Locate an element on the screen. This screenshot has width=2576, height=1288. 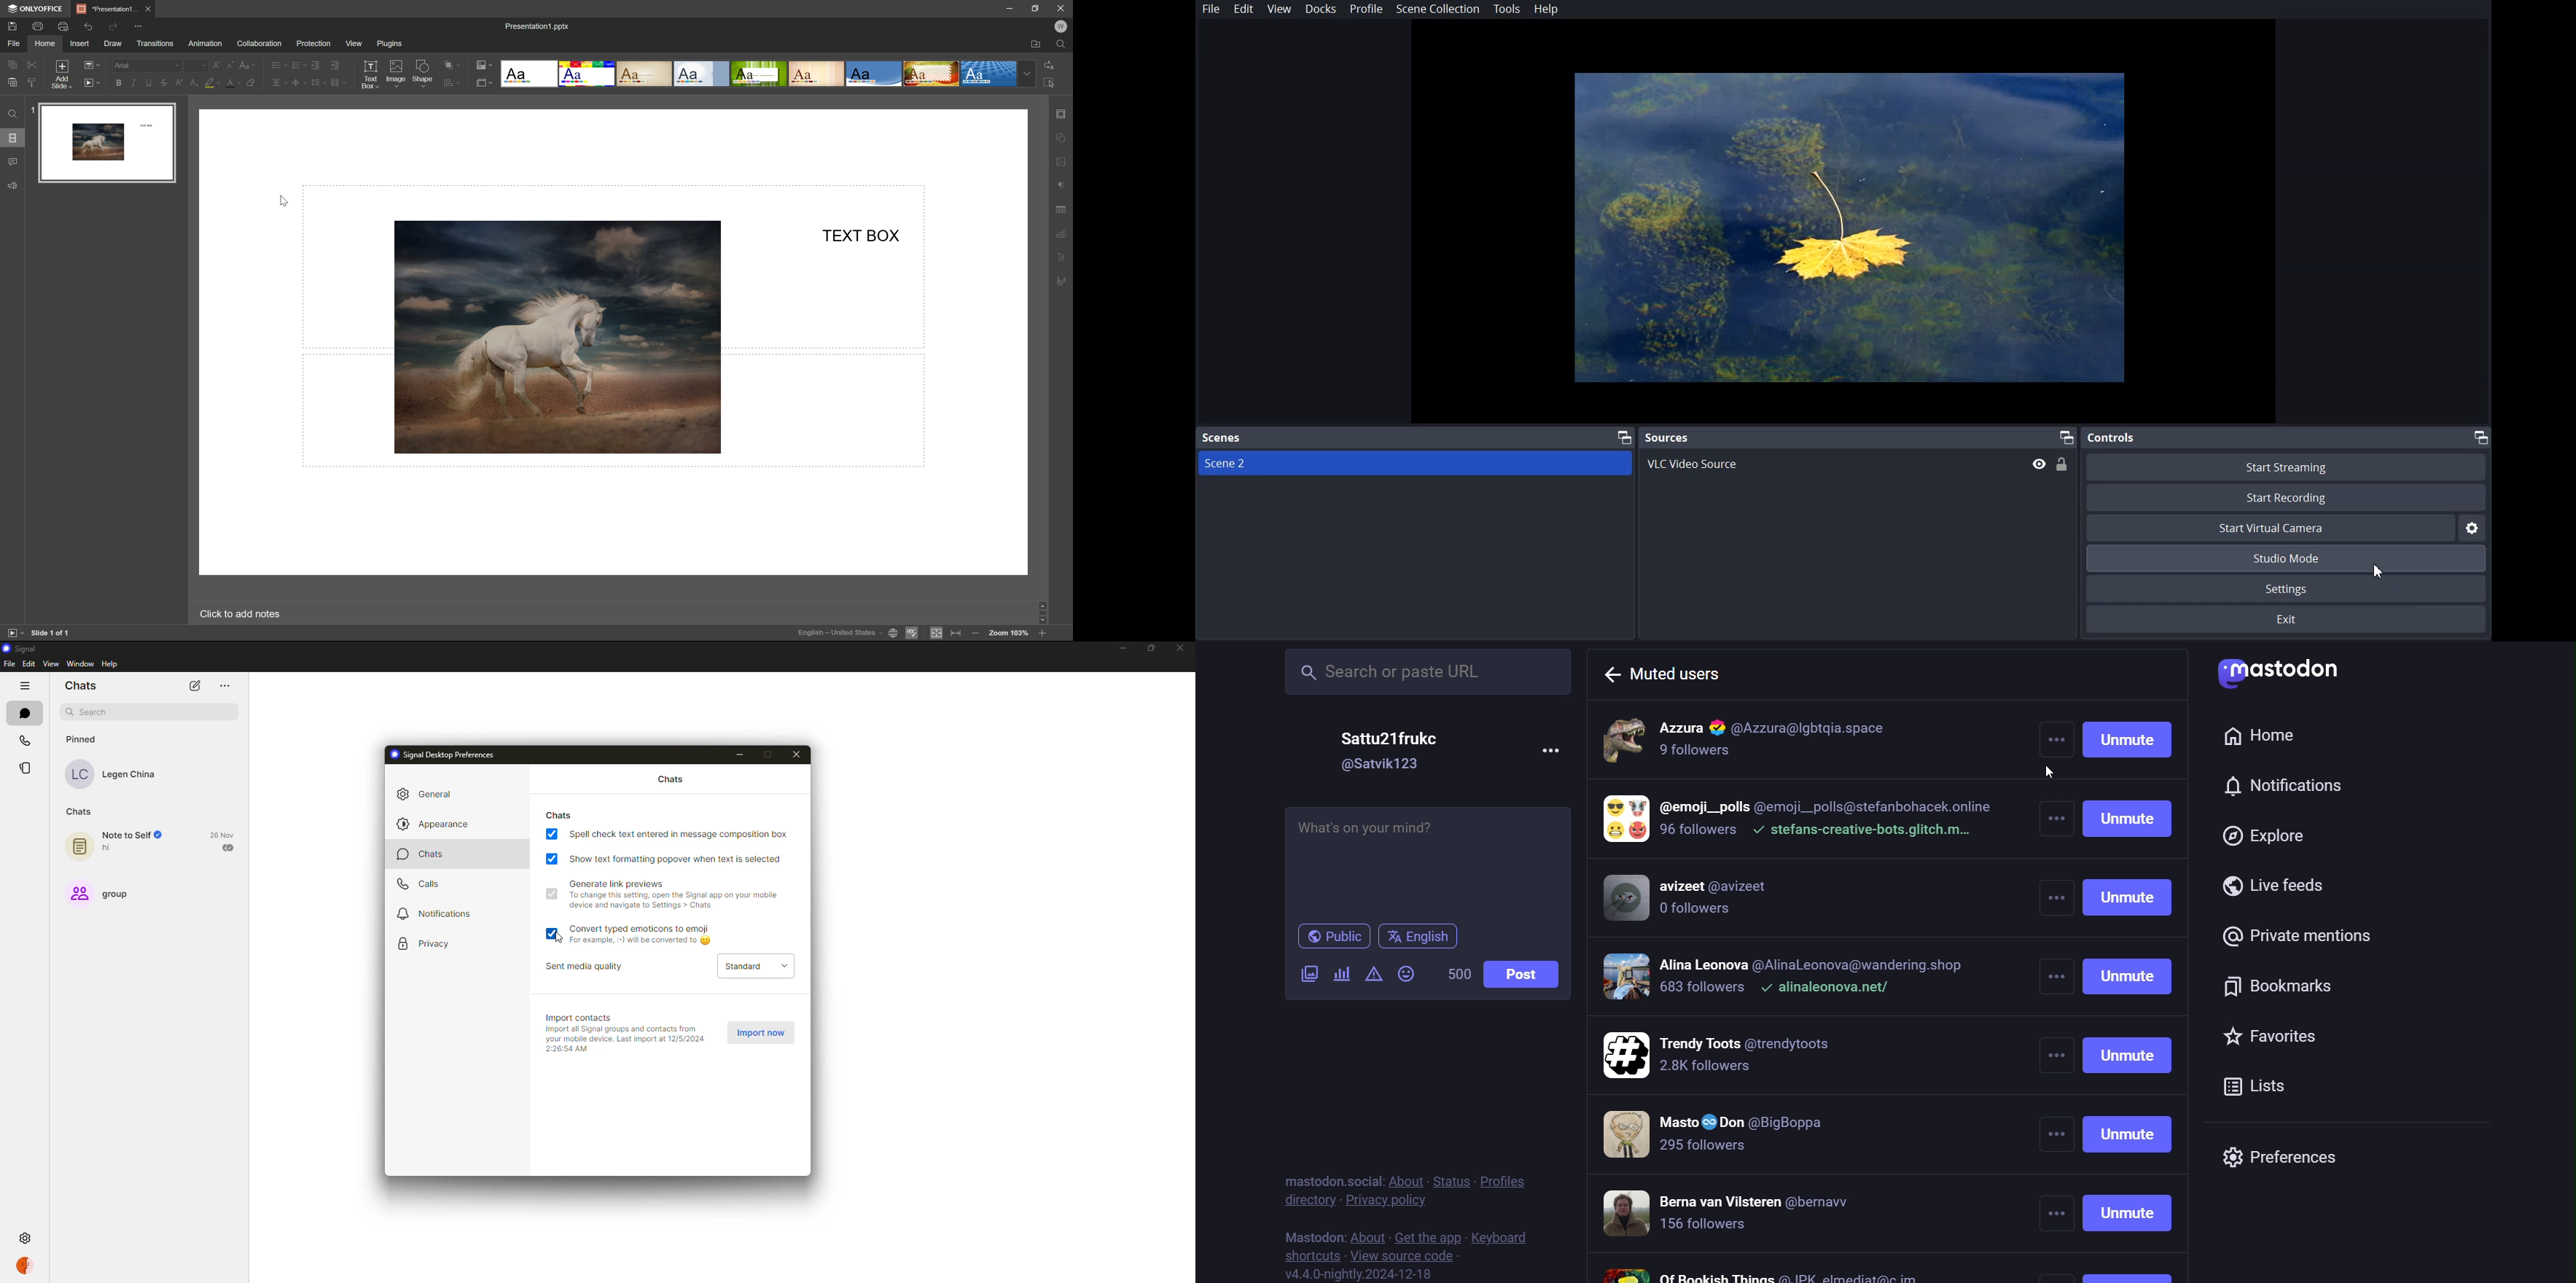
underline is located at coordinates (148, 84).